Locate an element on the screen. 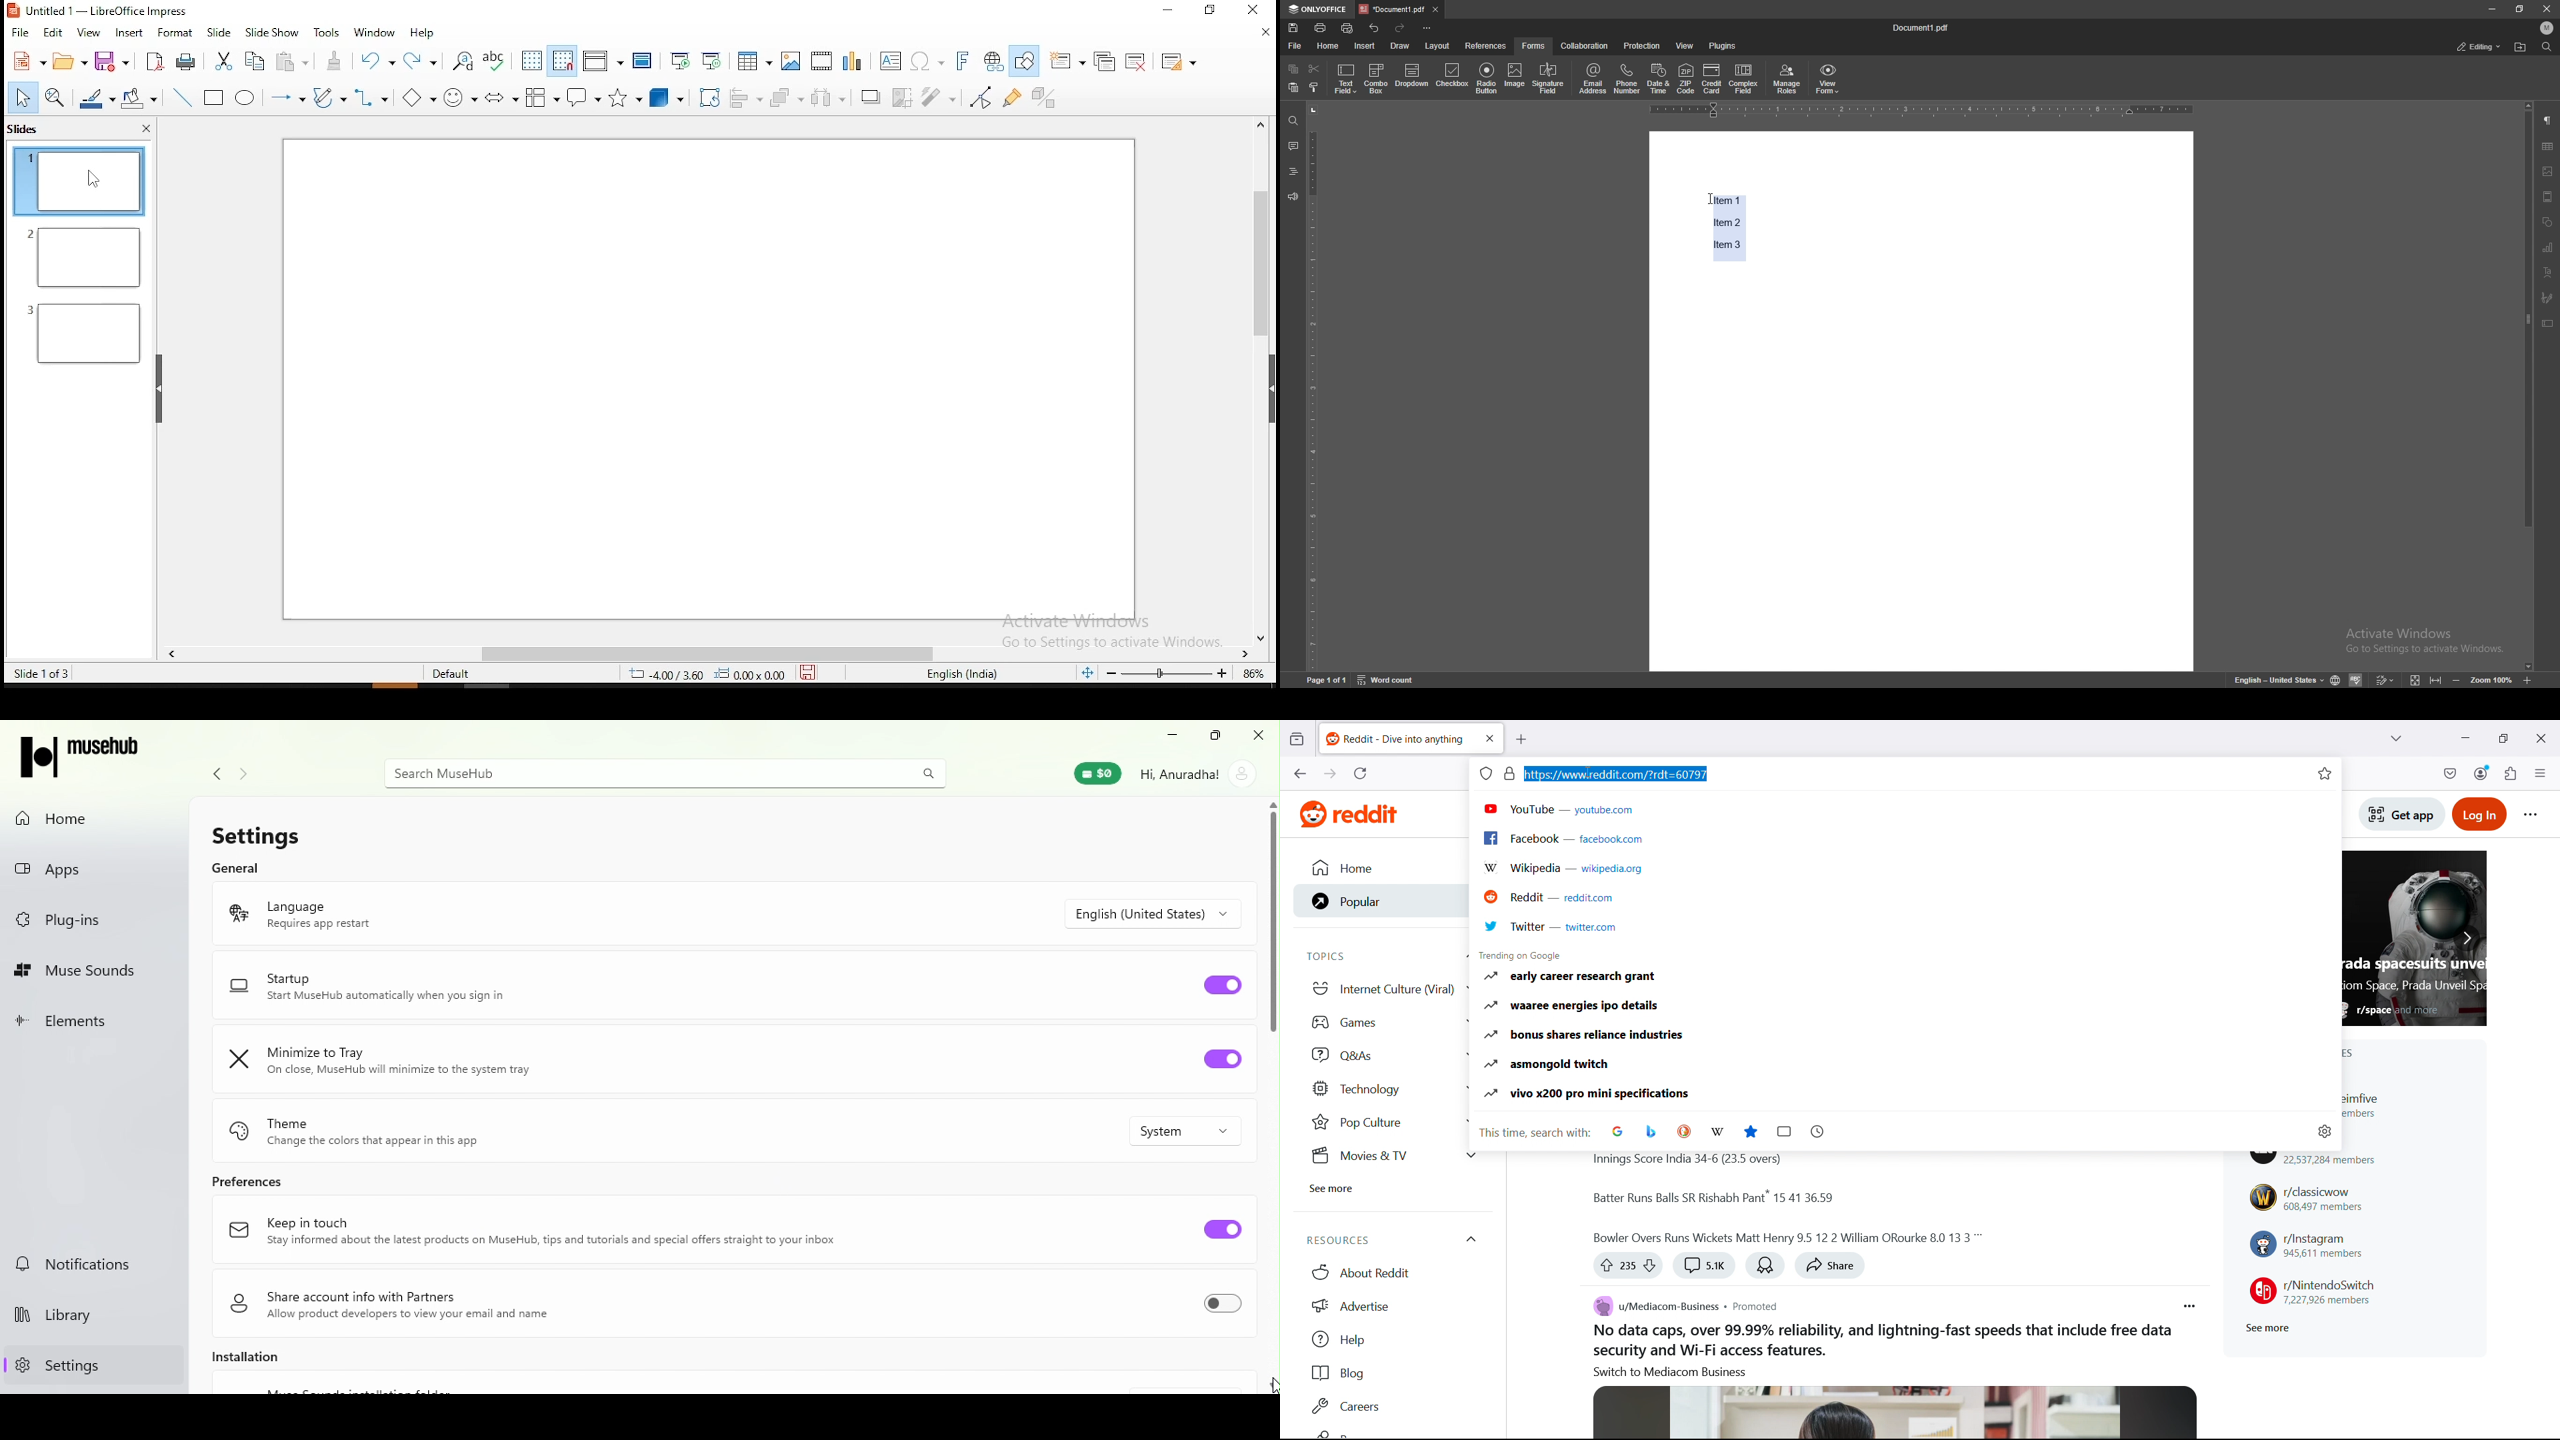 Image resolution: width=2576 pixels, height=1456 pixels. close is located at coordinates (2539, 737).